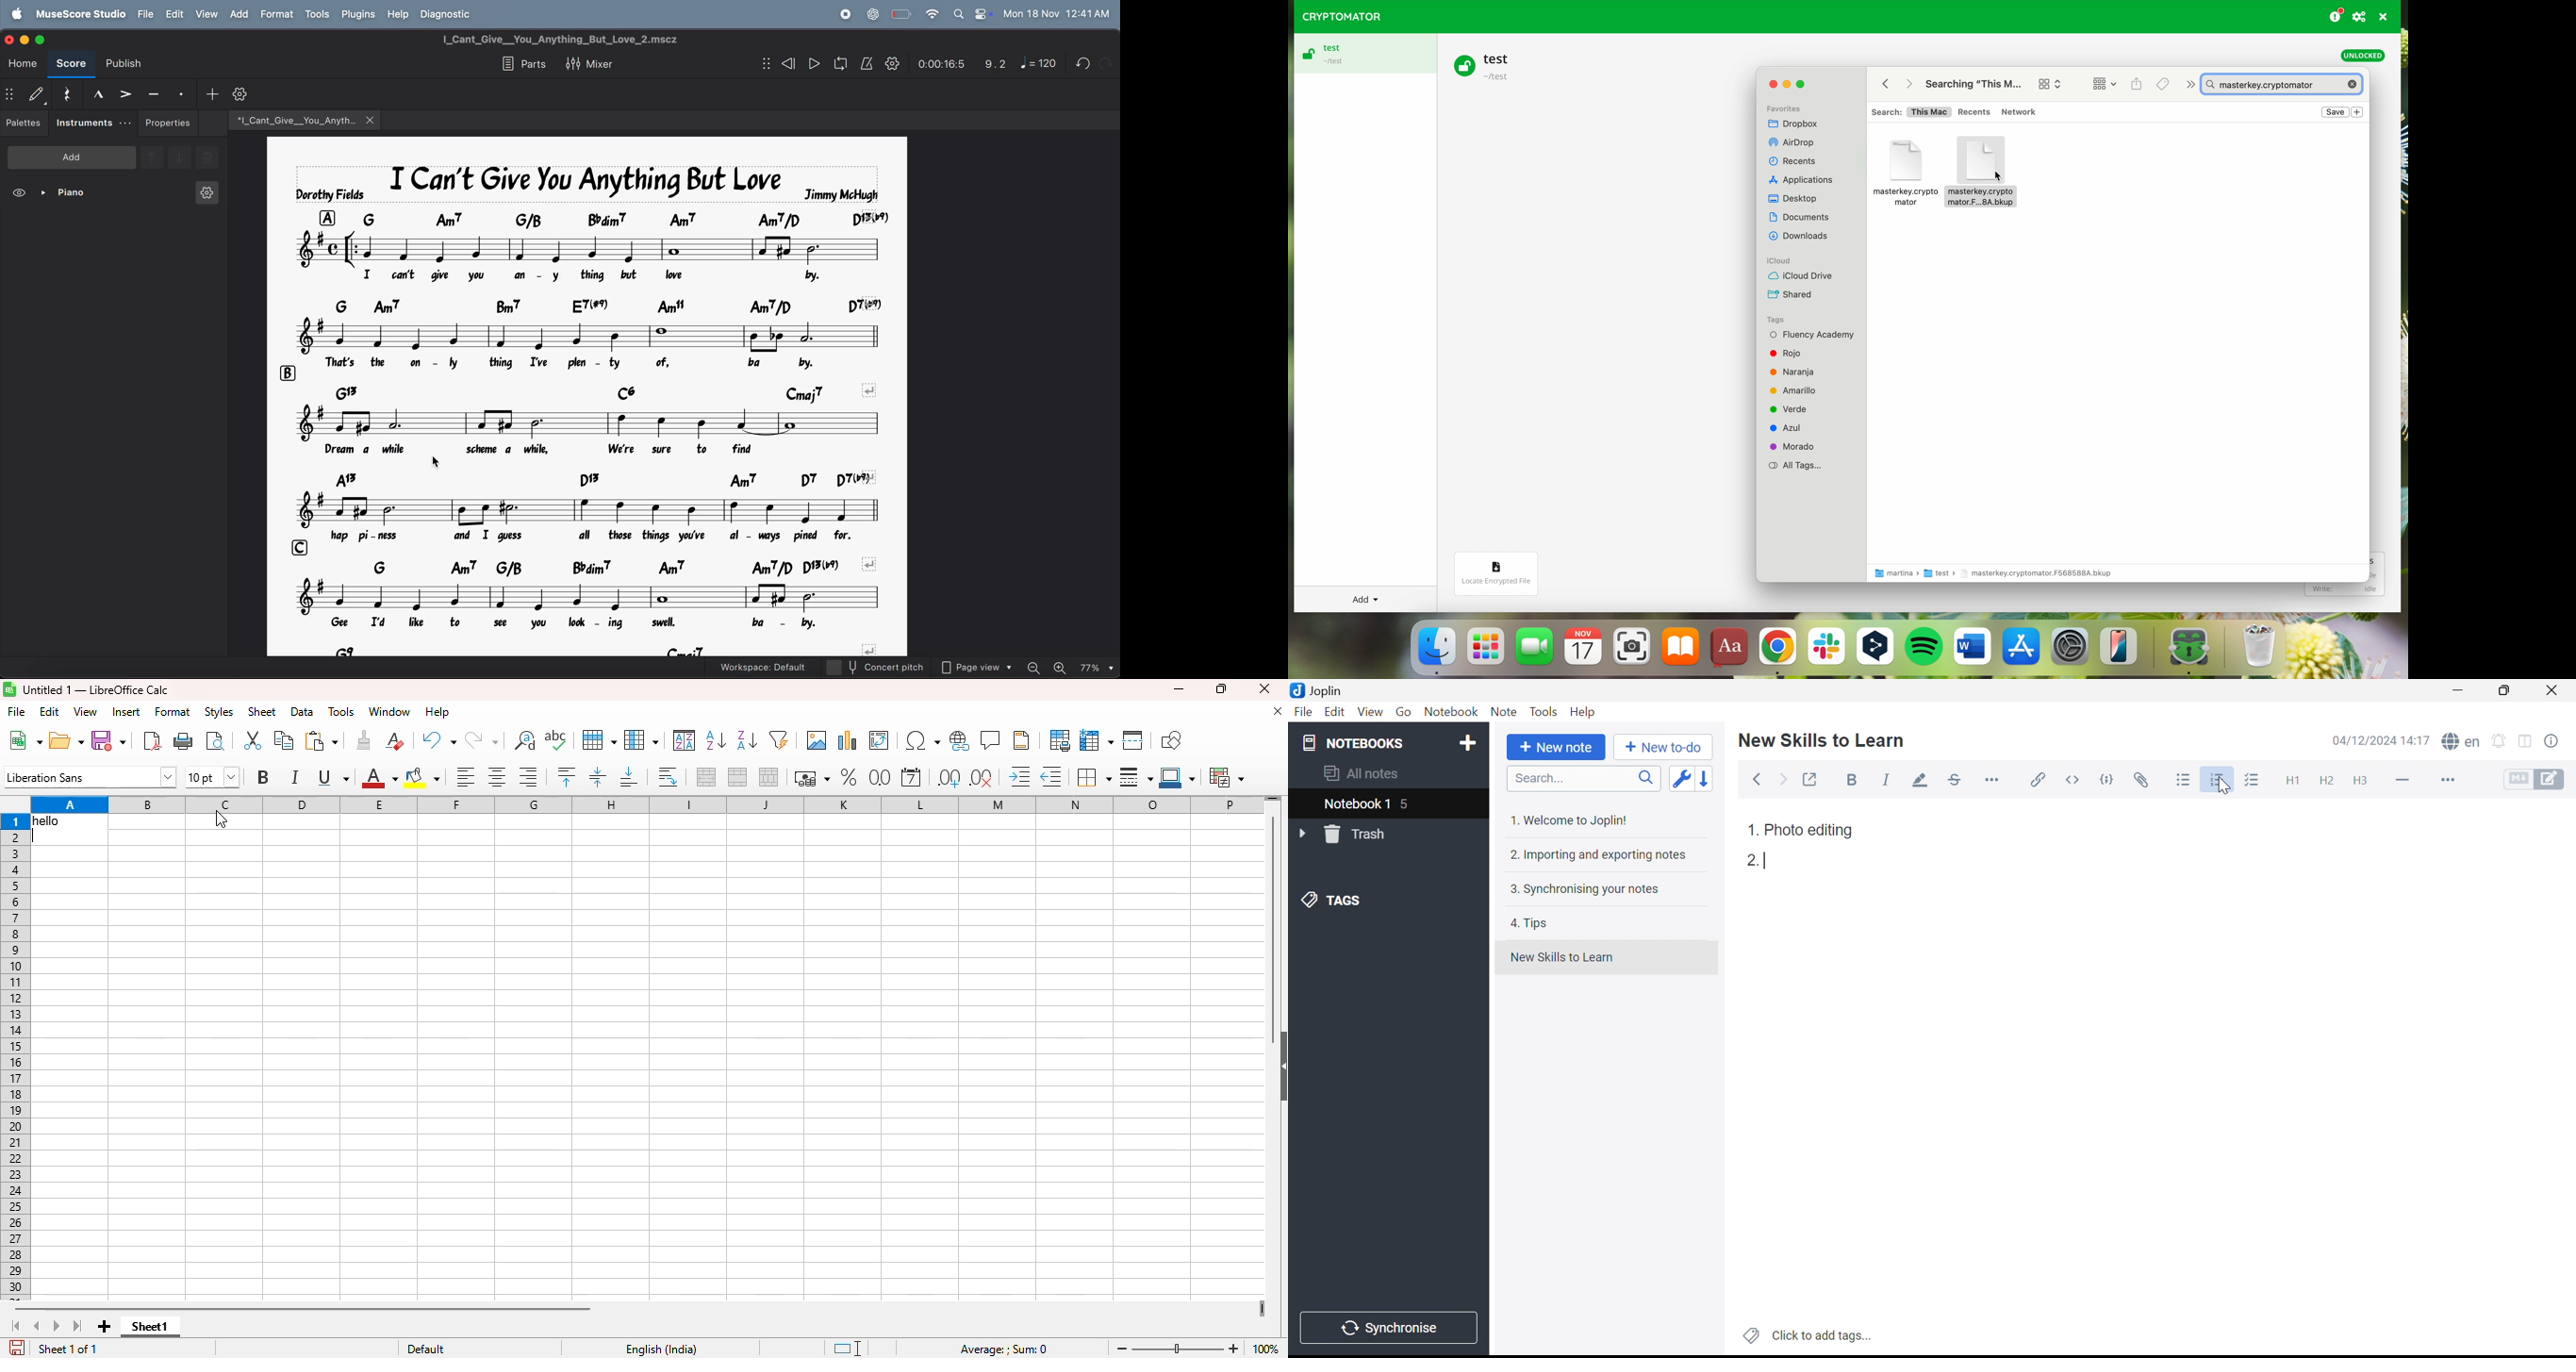  I want to click on set zoom- 77%, so click(1099, 667).